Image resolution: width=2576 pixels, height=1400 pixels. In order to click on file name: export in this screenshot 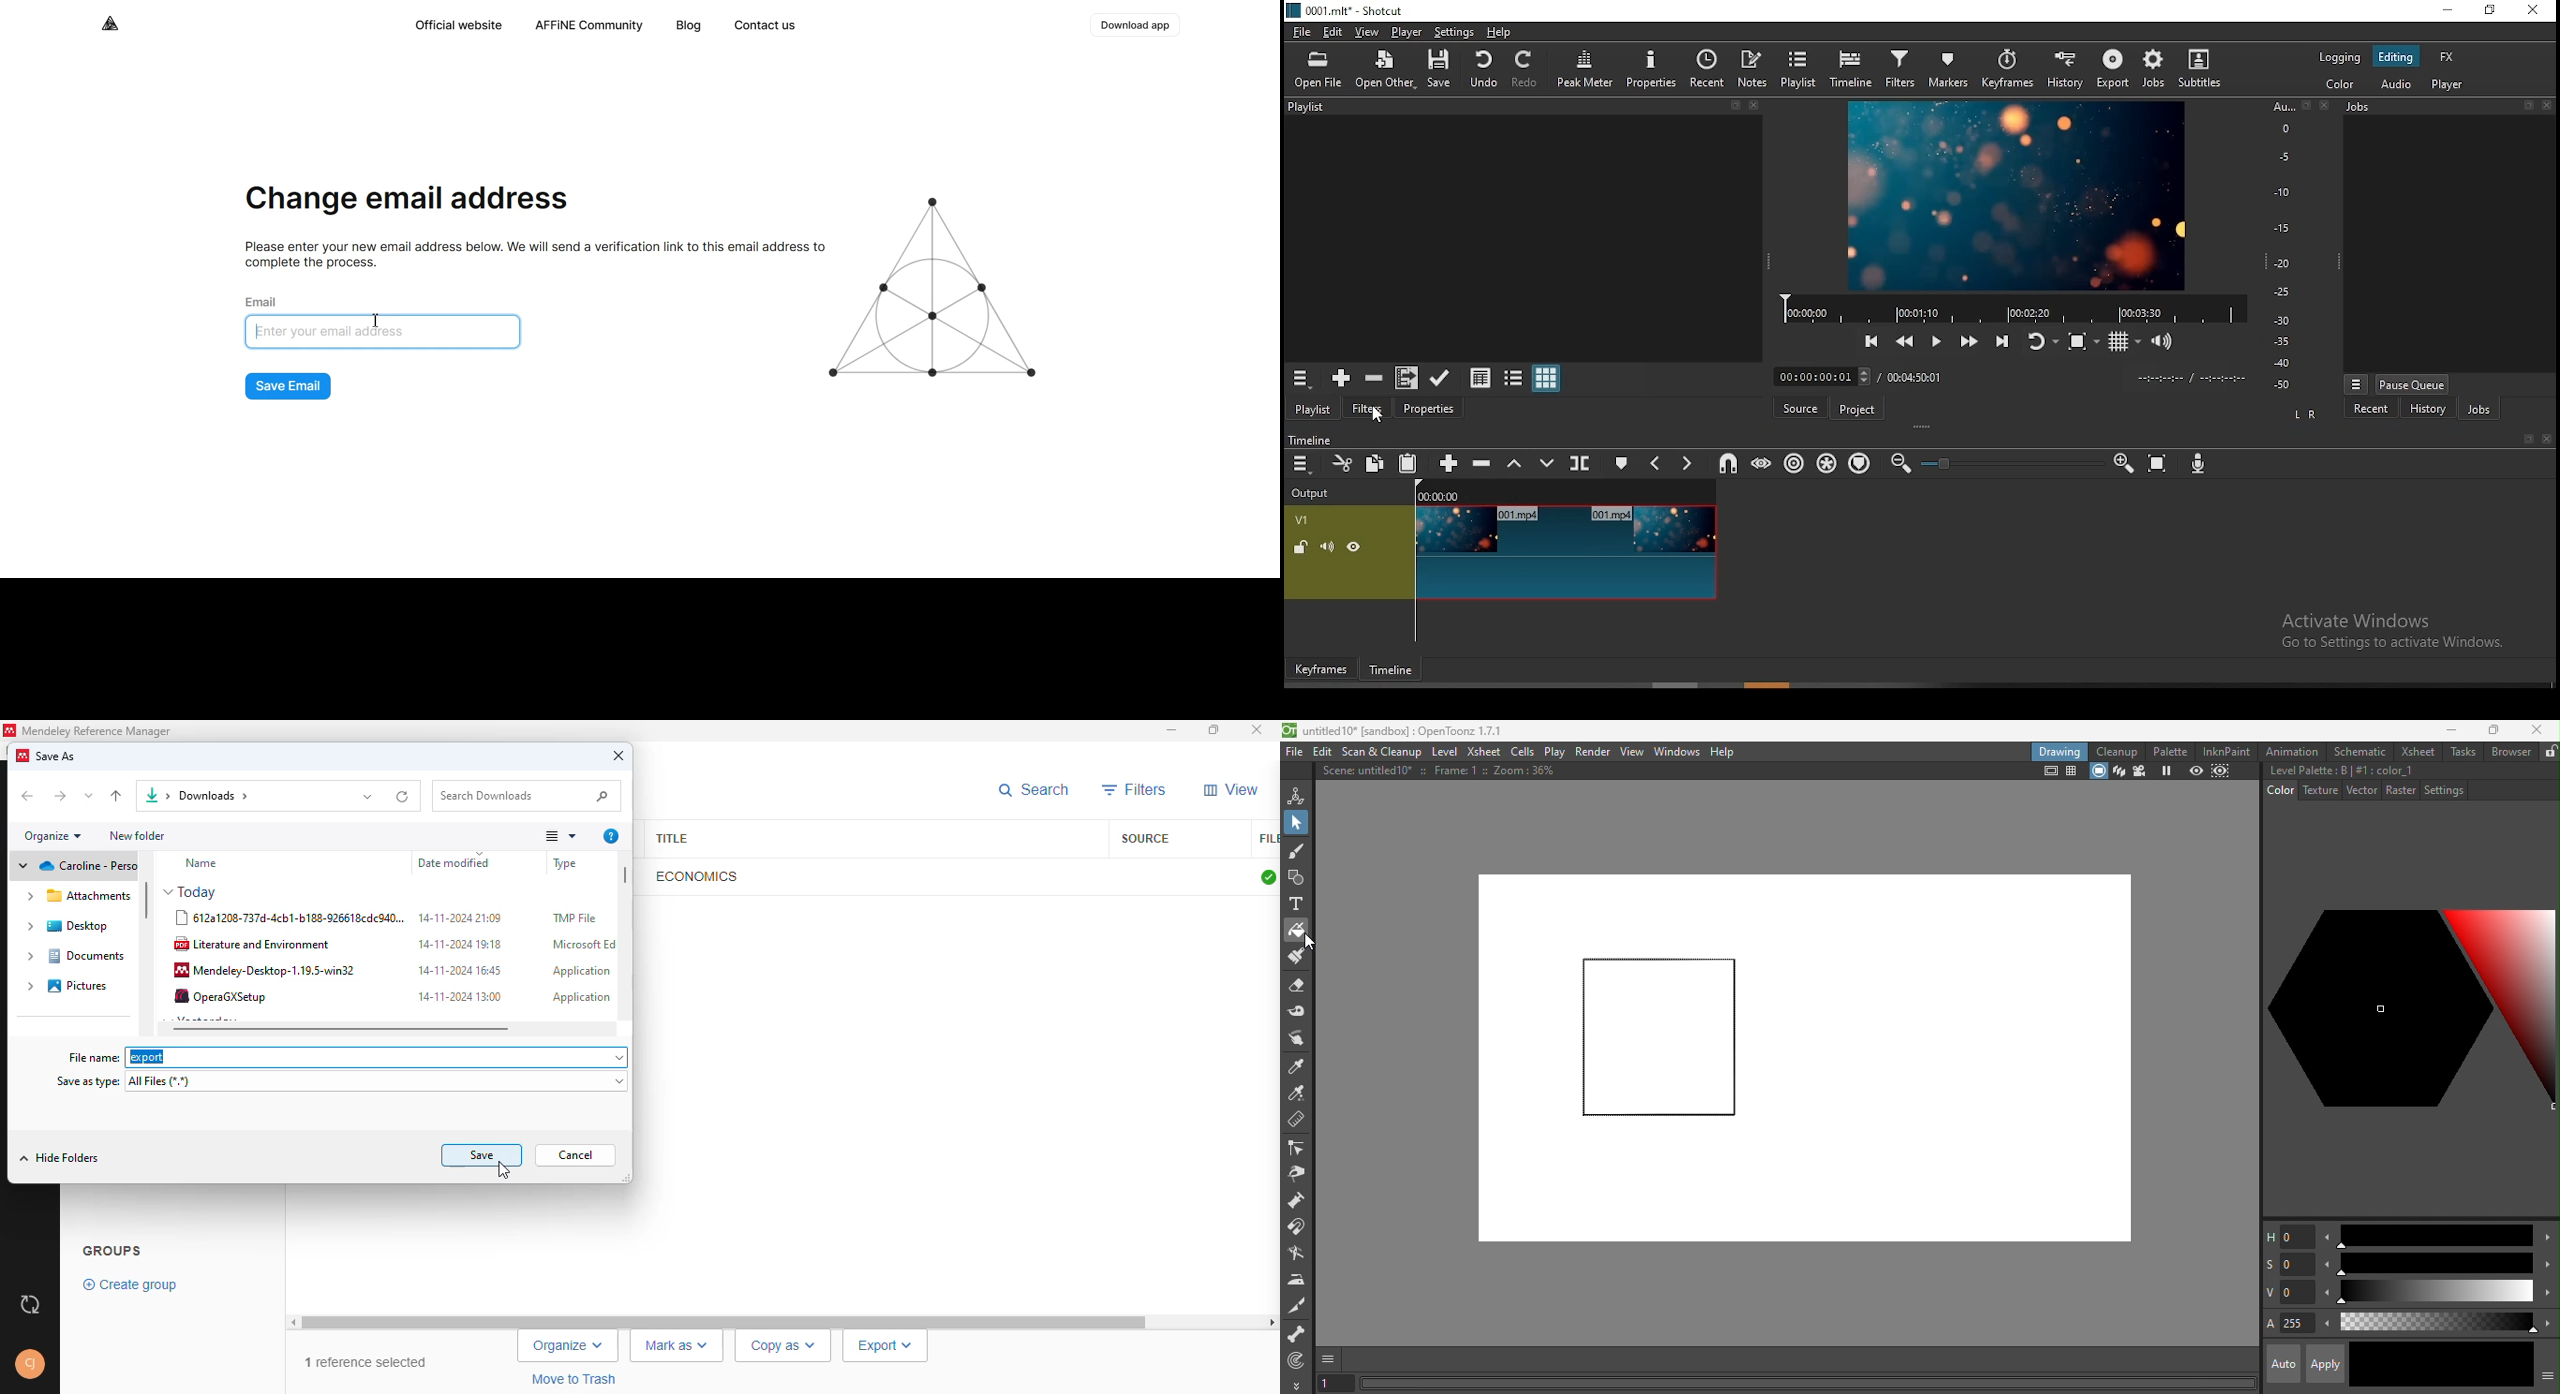, I will do `click(350, 1058)`.